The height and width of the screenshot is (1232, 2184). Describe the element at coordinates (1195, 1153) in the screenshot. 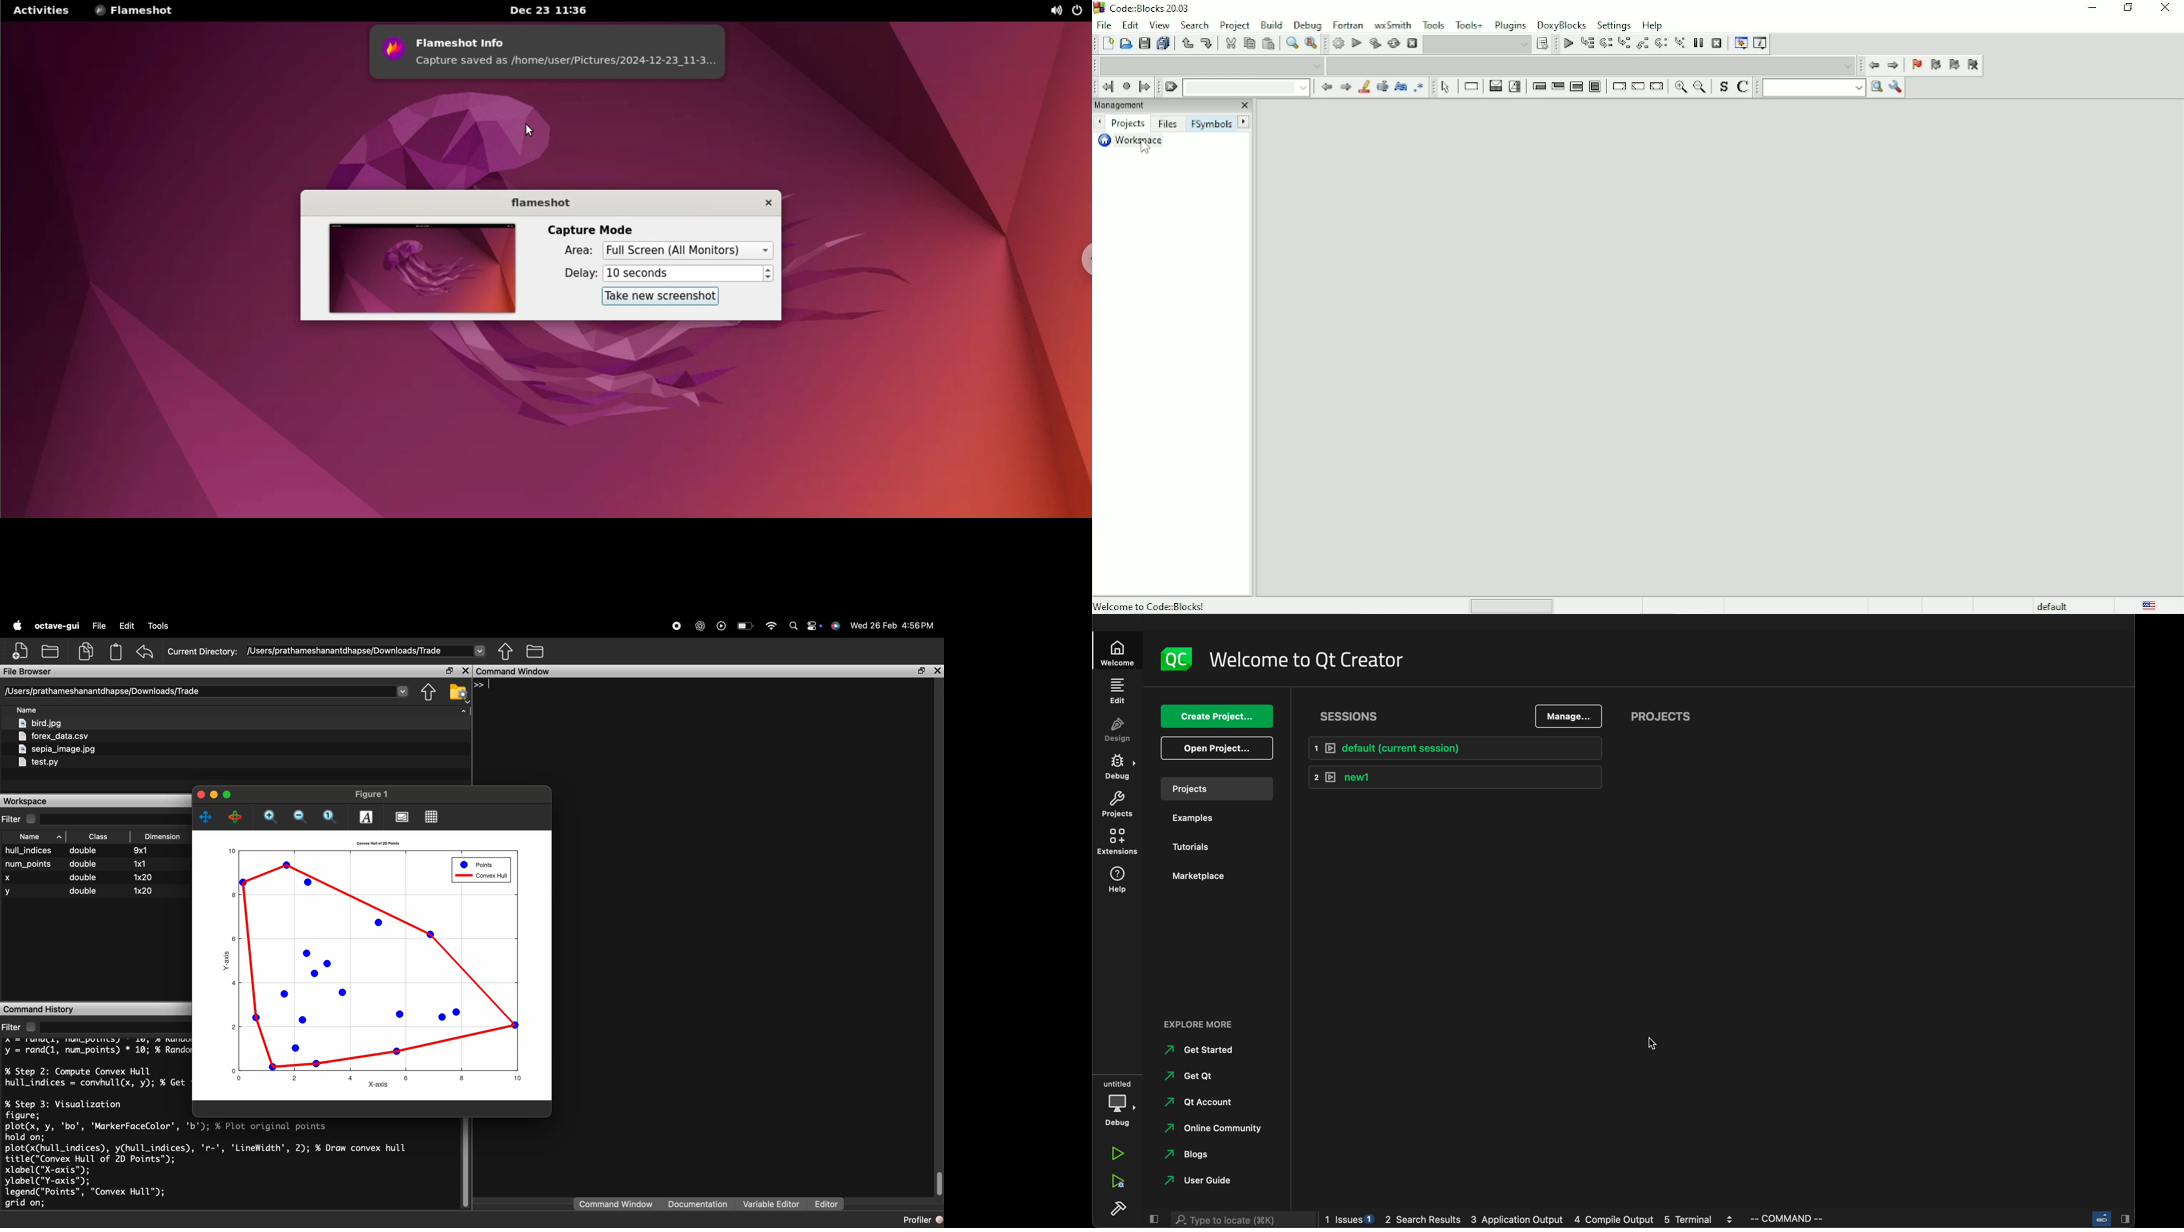

I see `blogs` at that location.